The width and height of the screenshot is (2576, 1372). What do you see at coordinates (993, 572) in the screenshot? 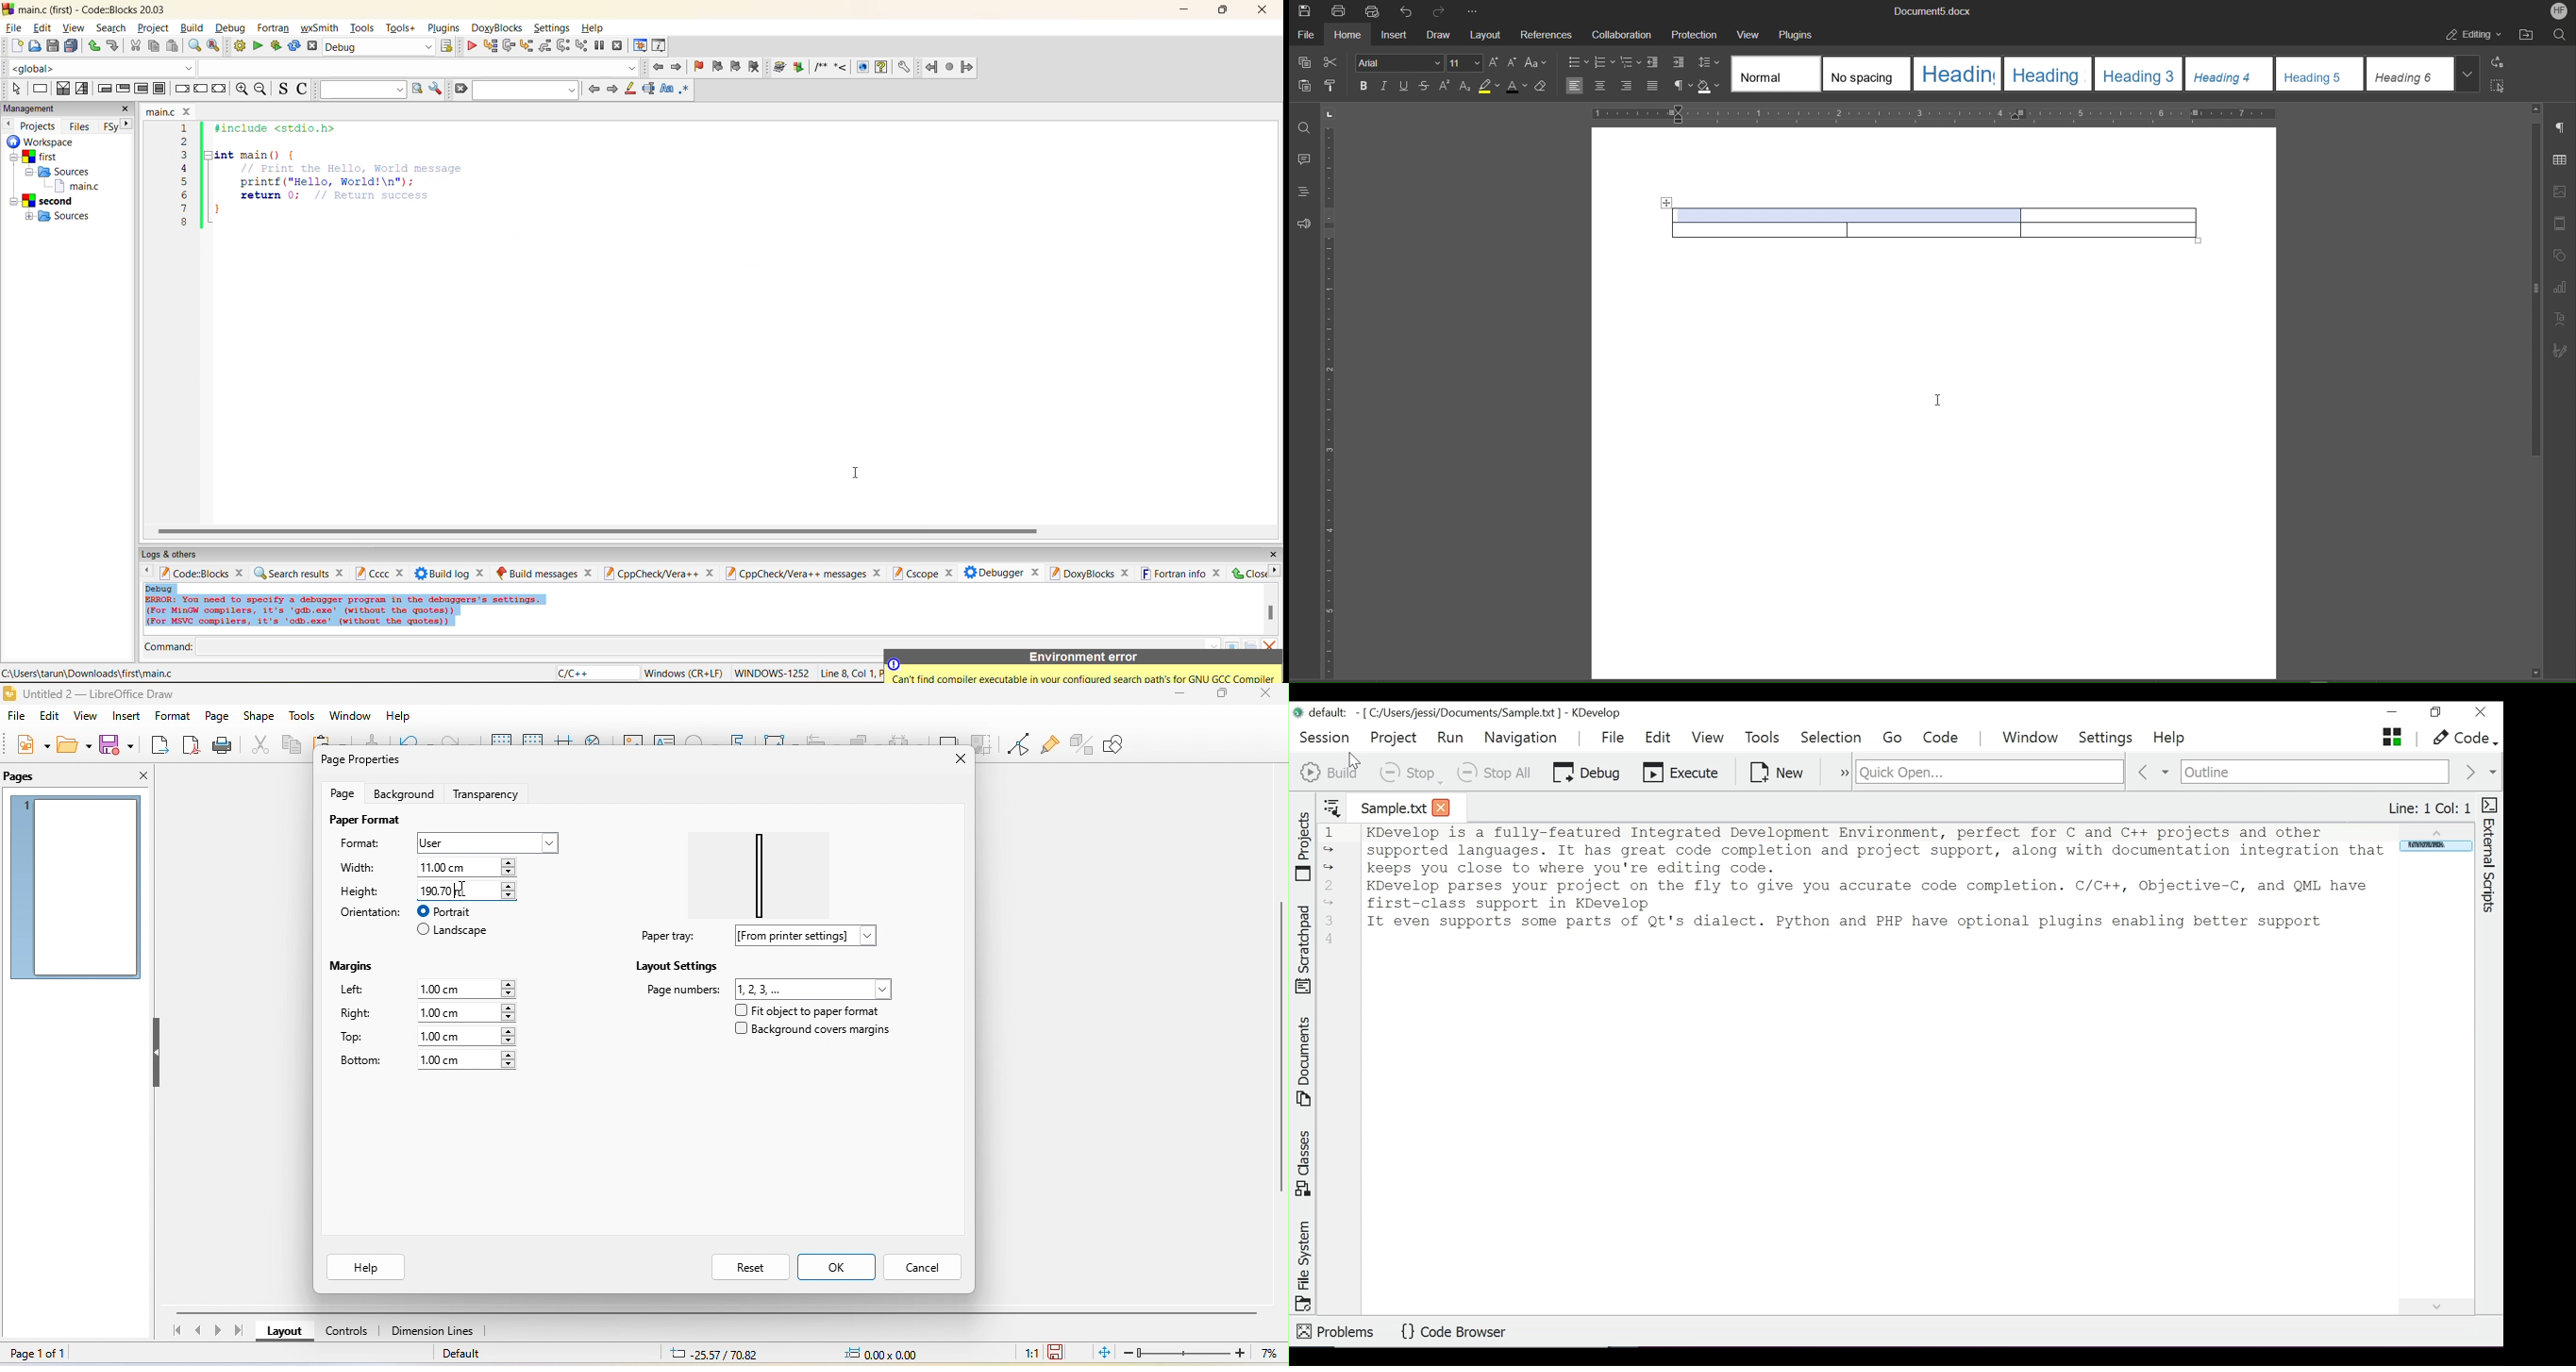
I see `debugger` at bounding box center [993, 572].